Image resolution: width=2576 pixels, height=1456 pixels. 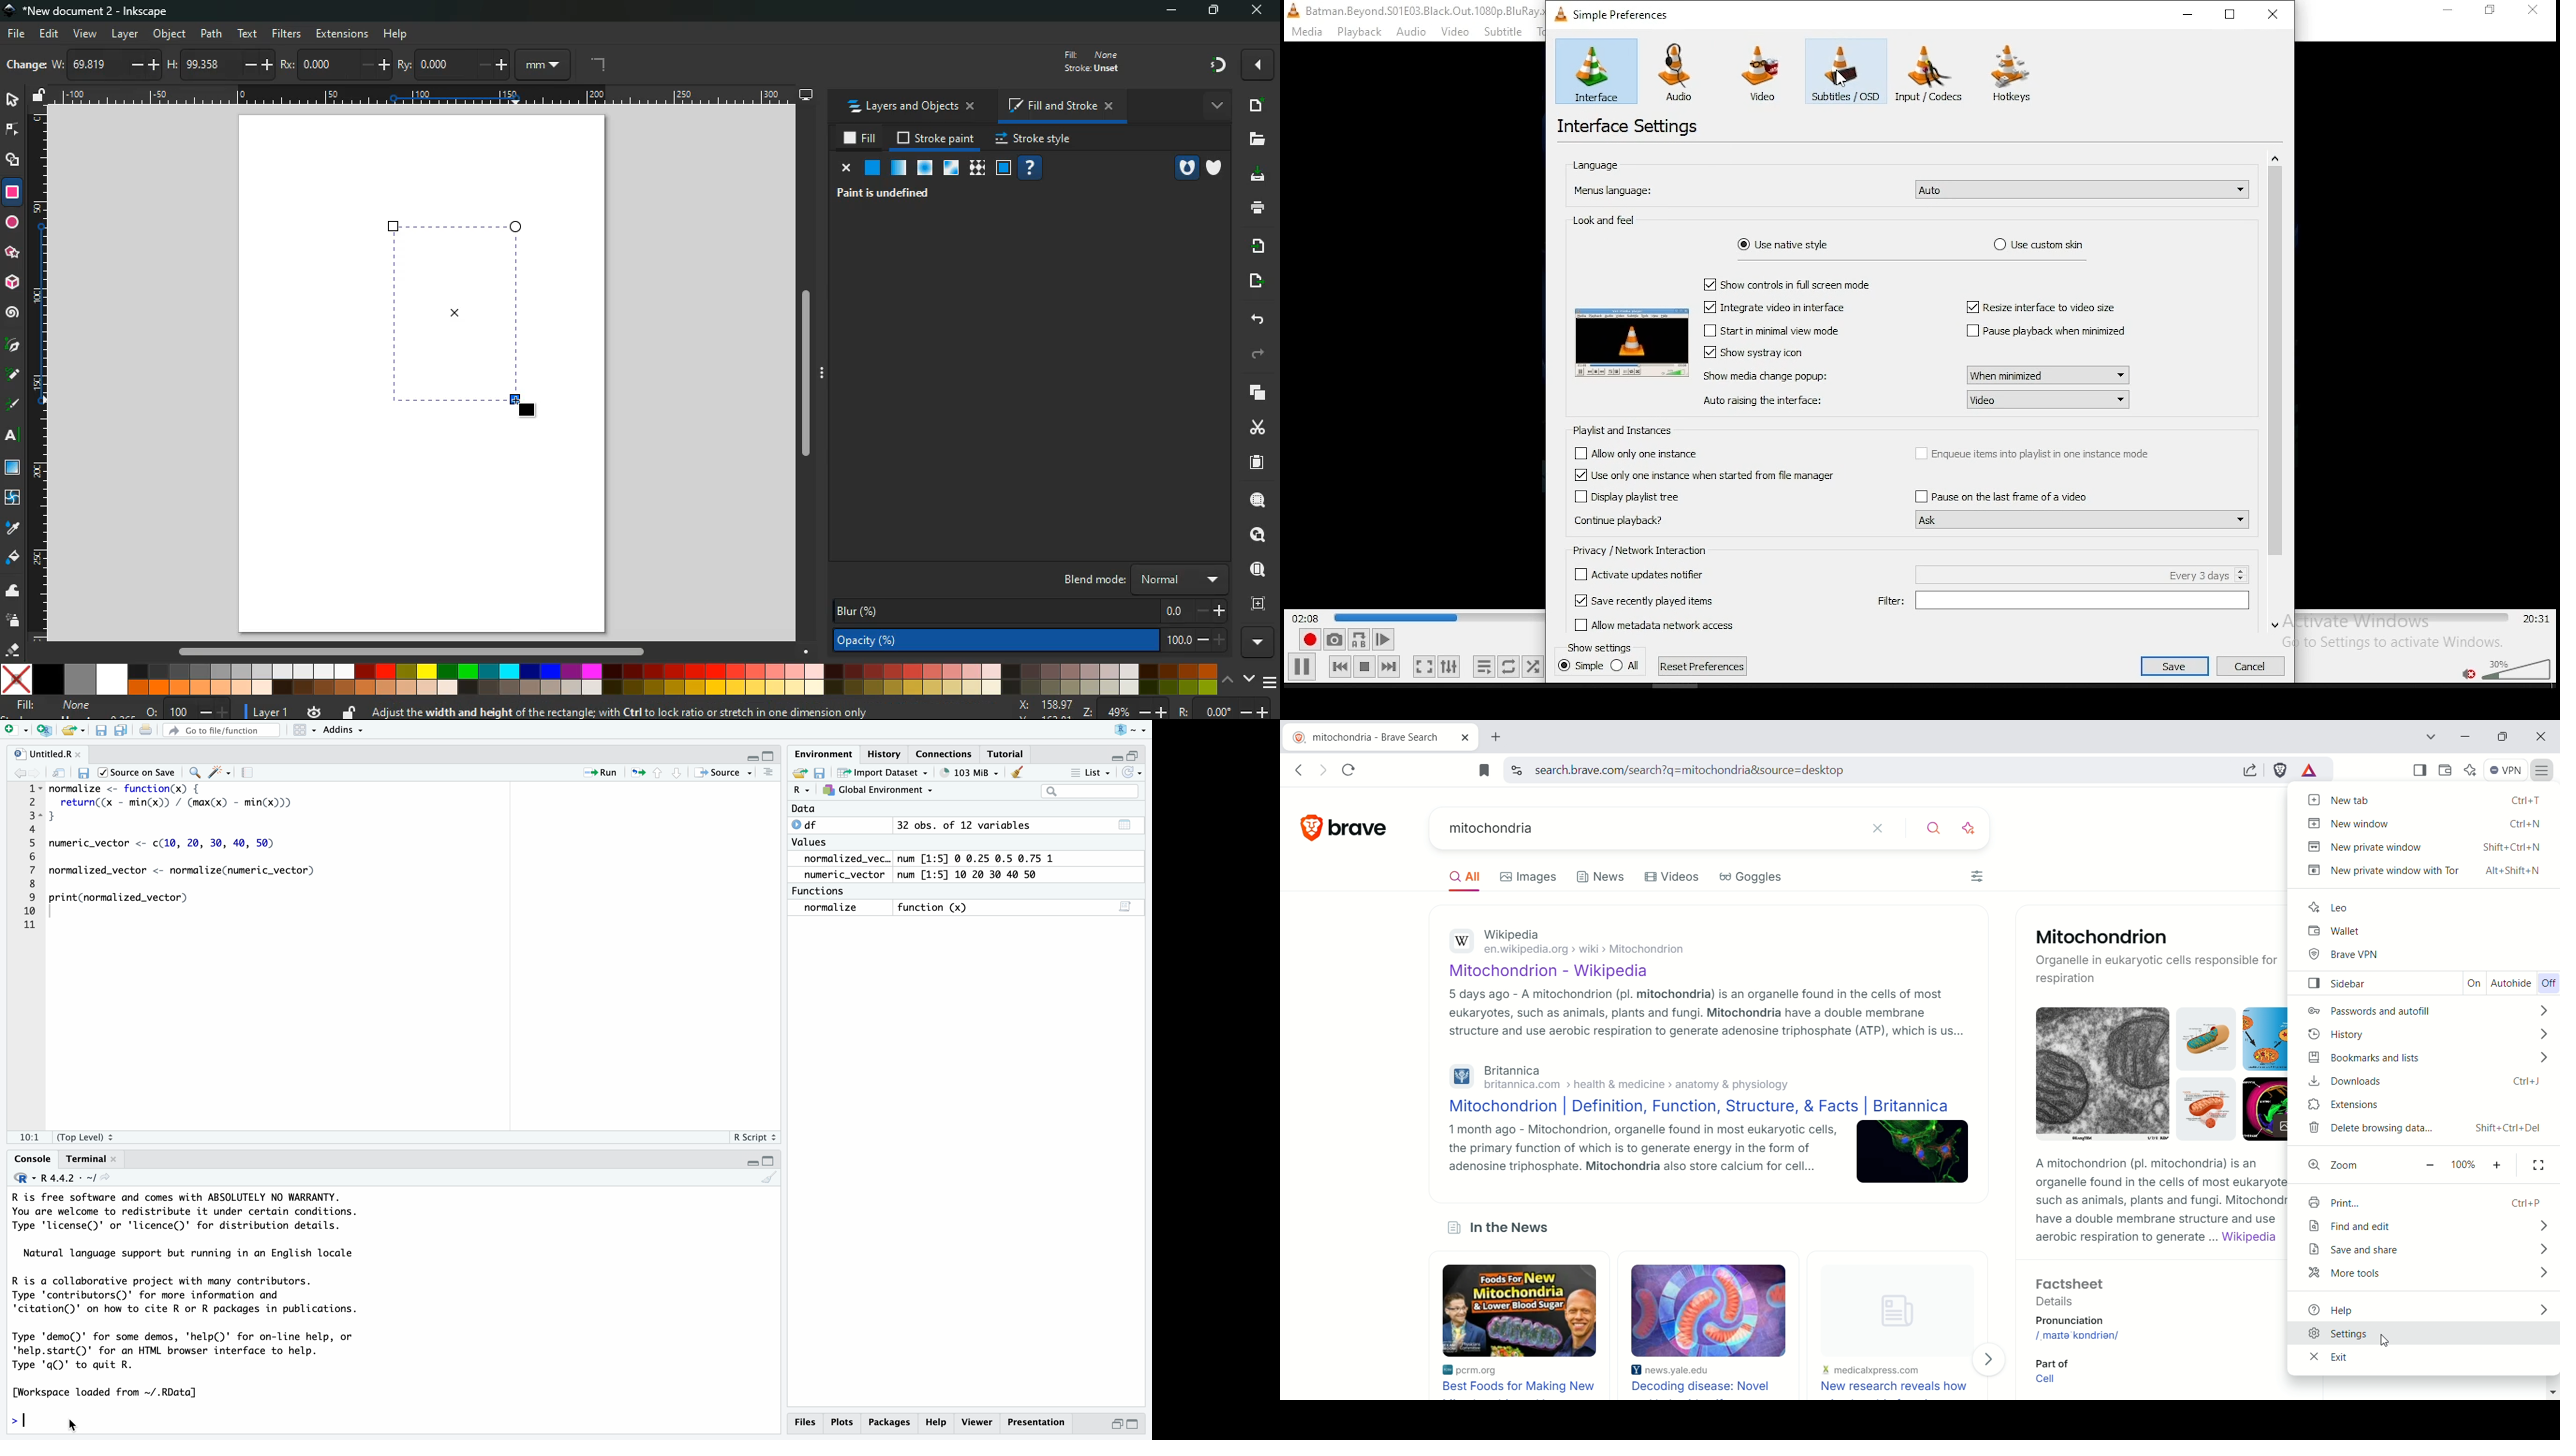 What do you see at coordinates (84, 33) in the screenshot?
I see `view` at bounding box center [84, 33].